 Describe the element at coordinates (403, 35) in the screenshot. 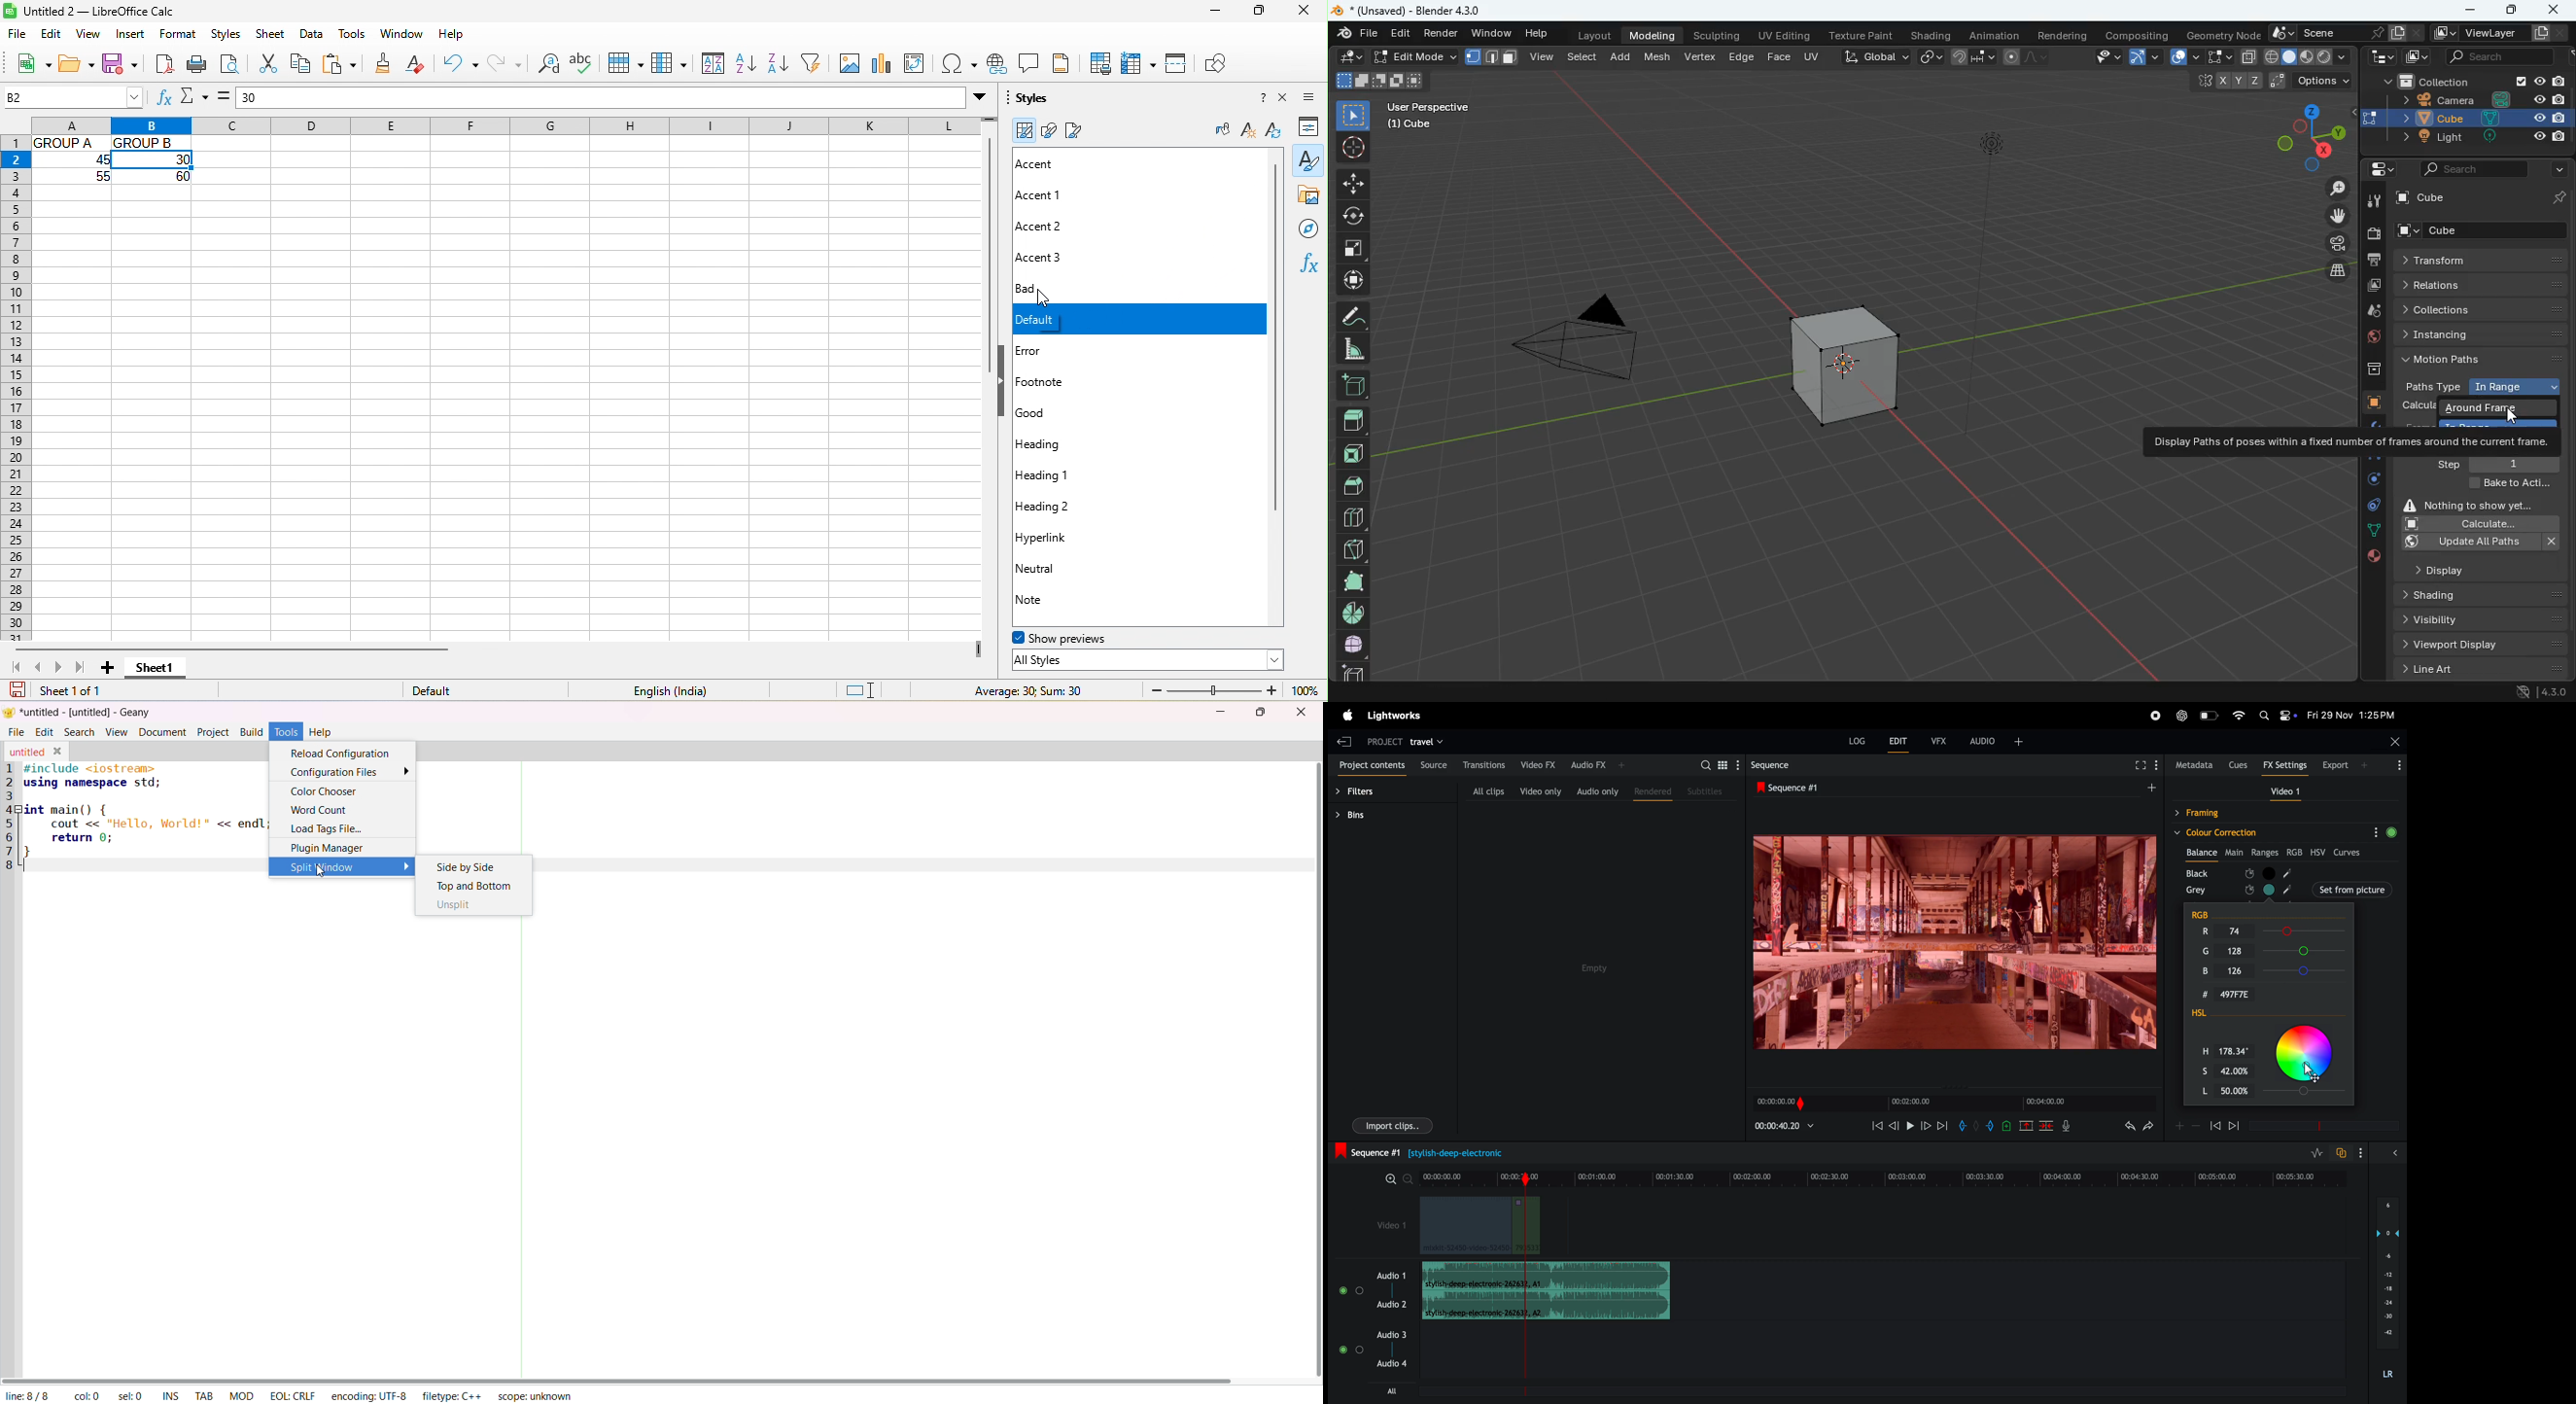

I see `window` at that location.